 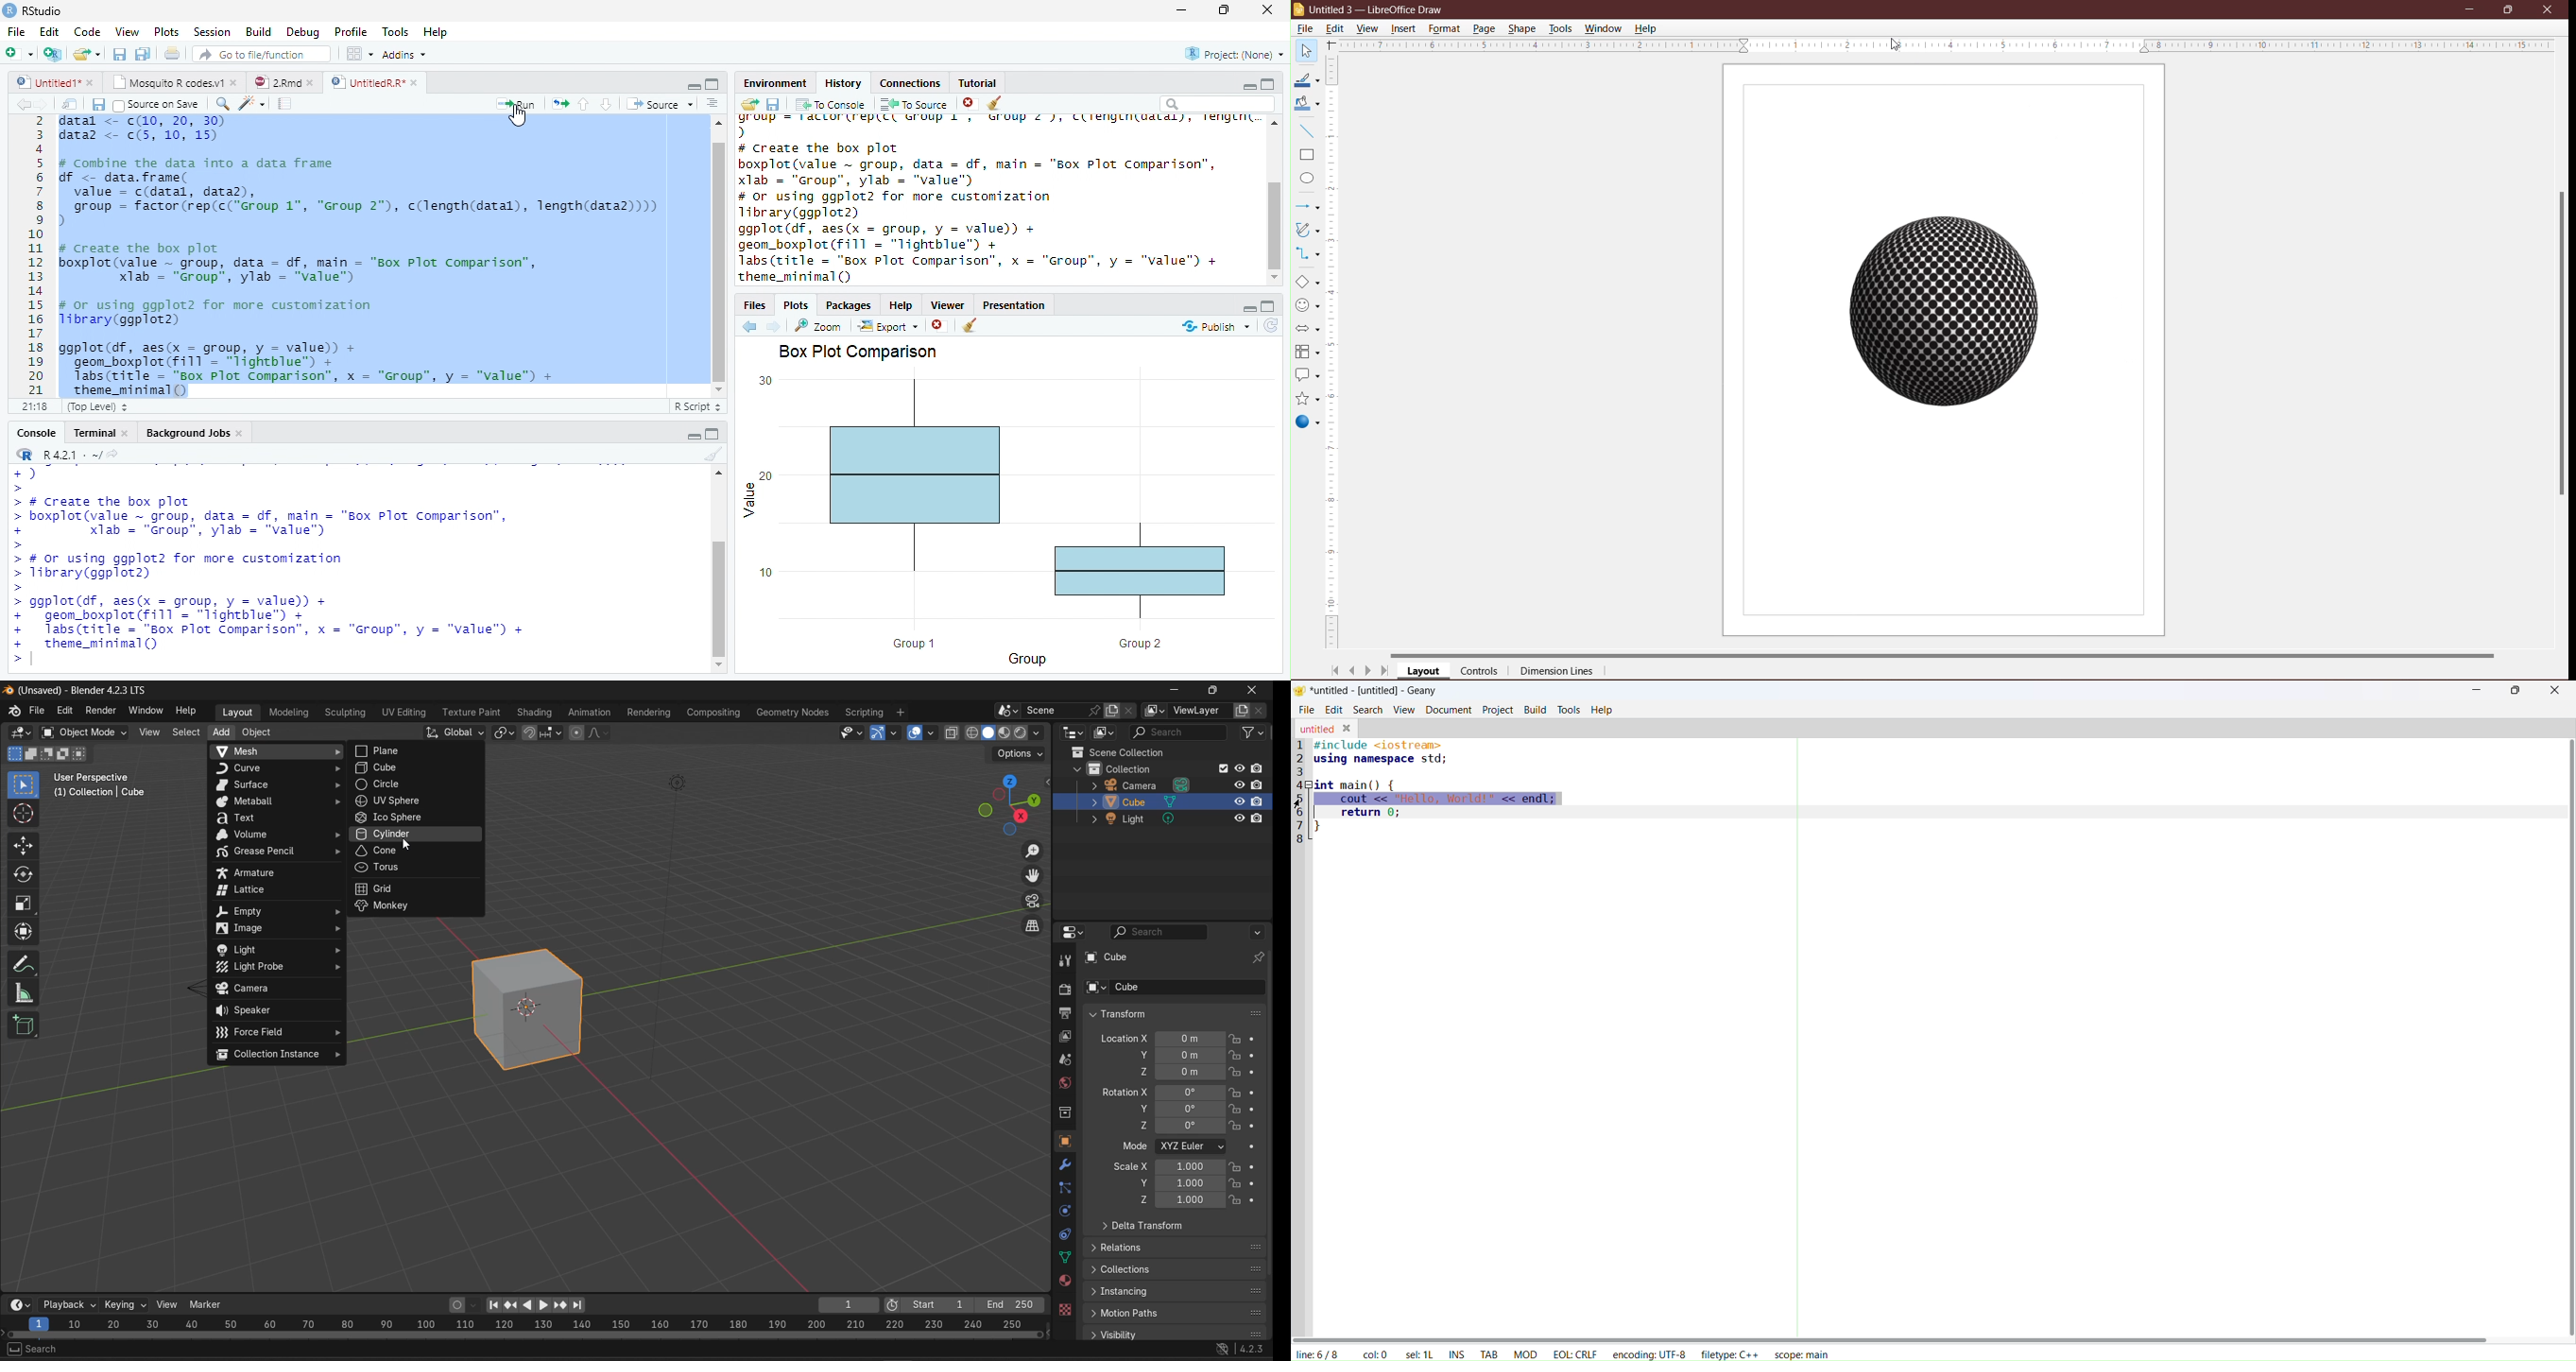 What do you see at coordinates (220, 732) in the screenshot?
I see `add` at bounding box center [220, 732].